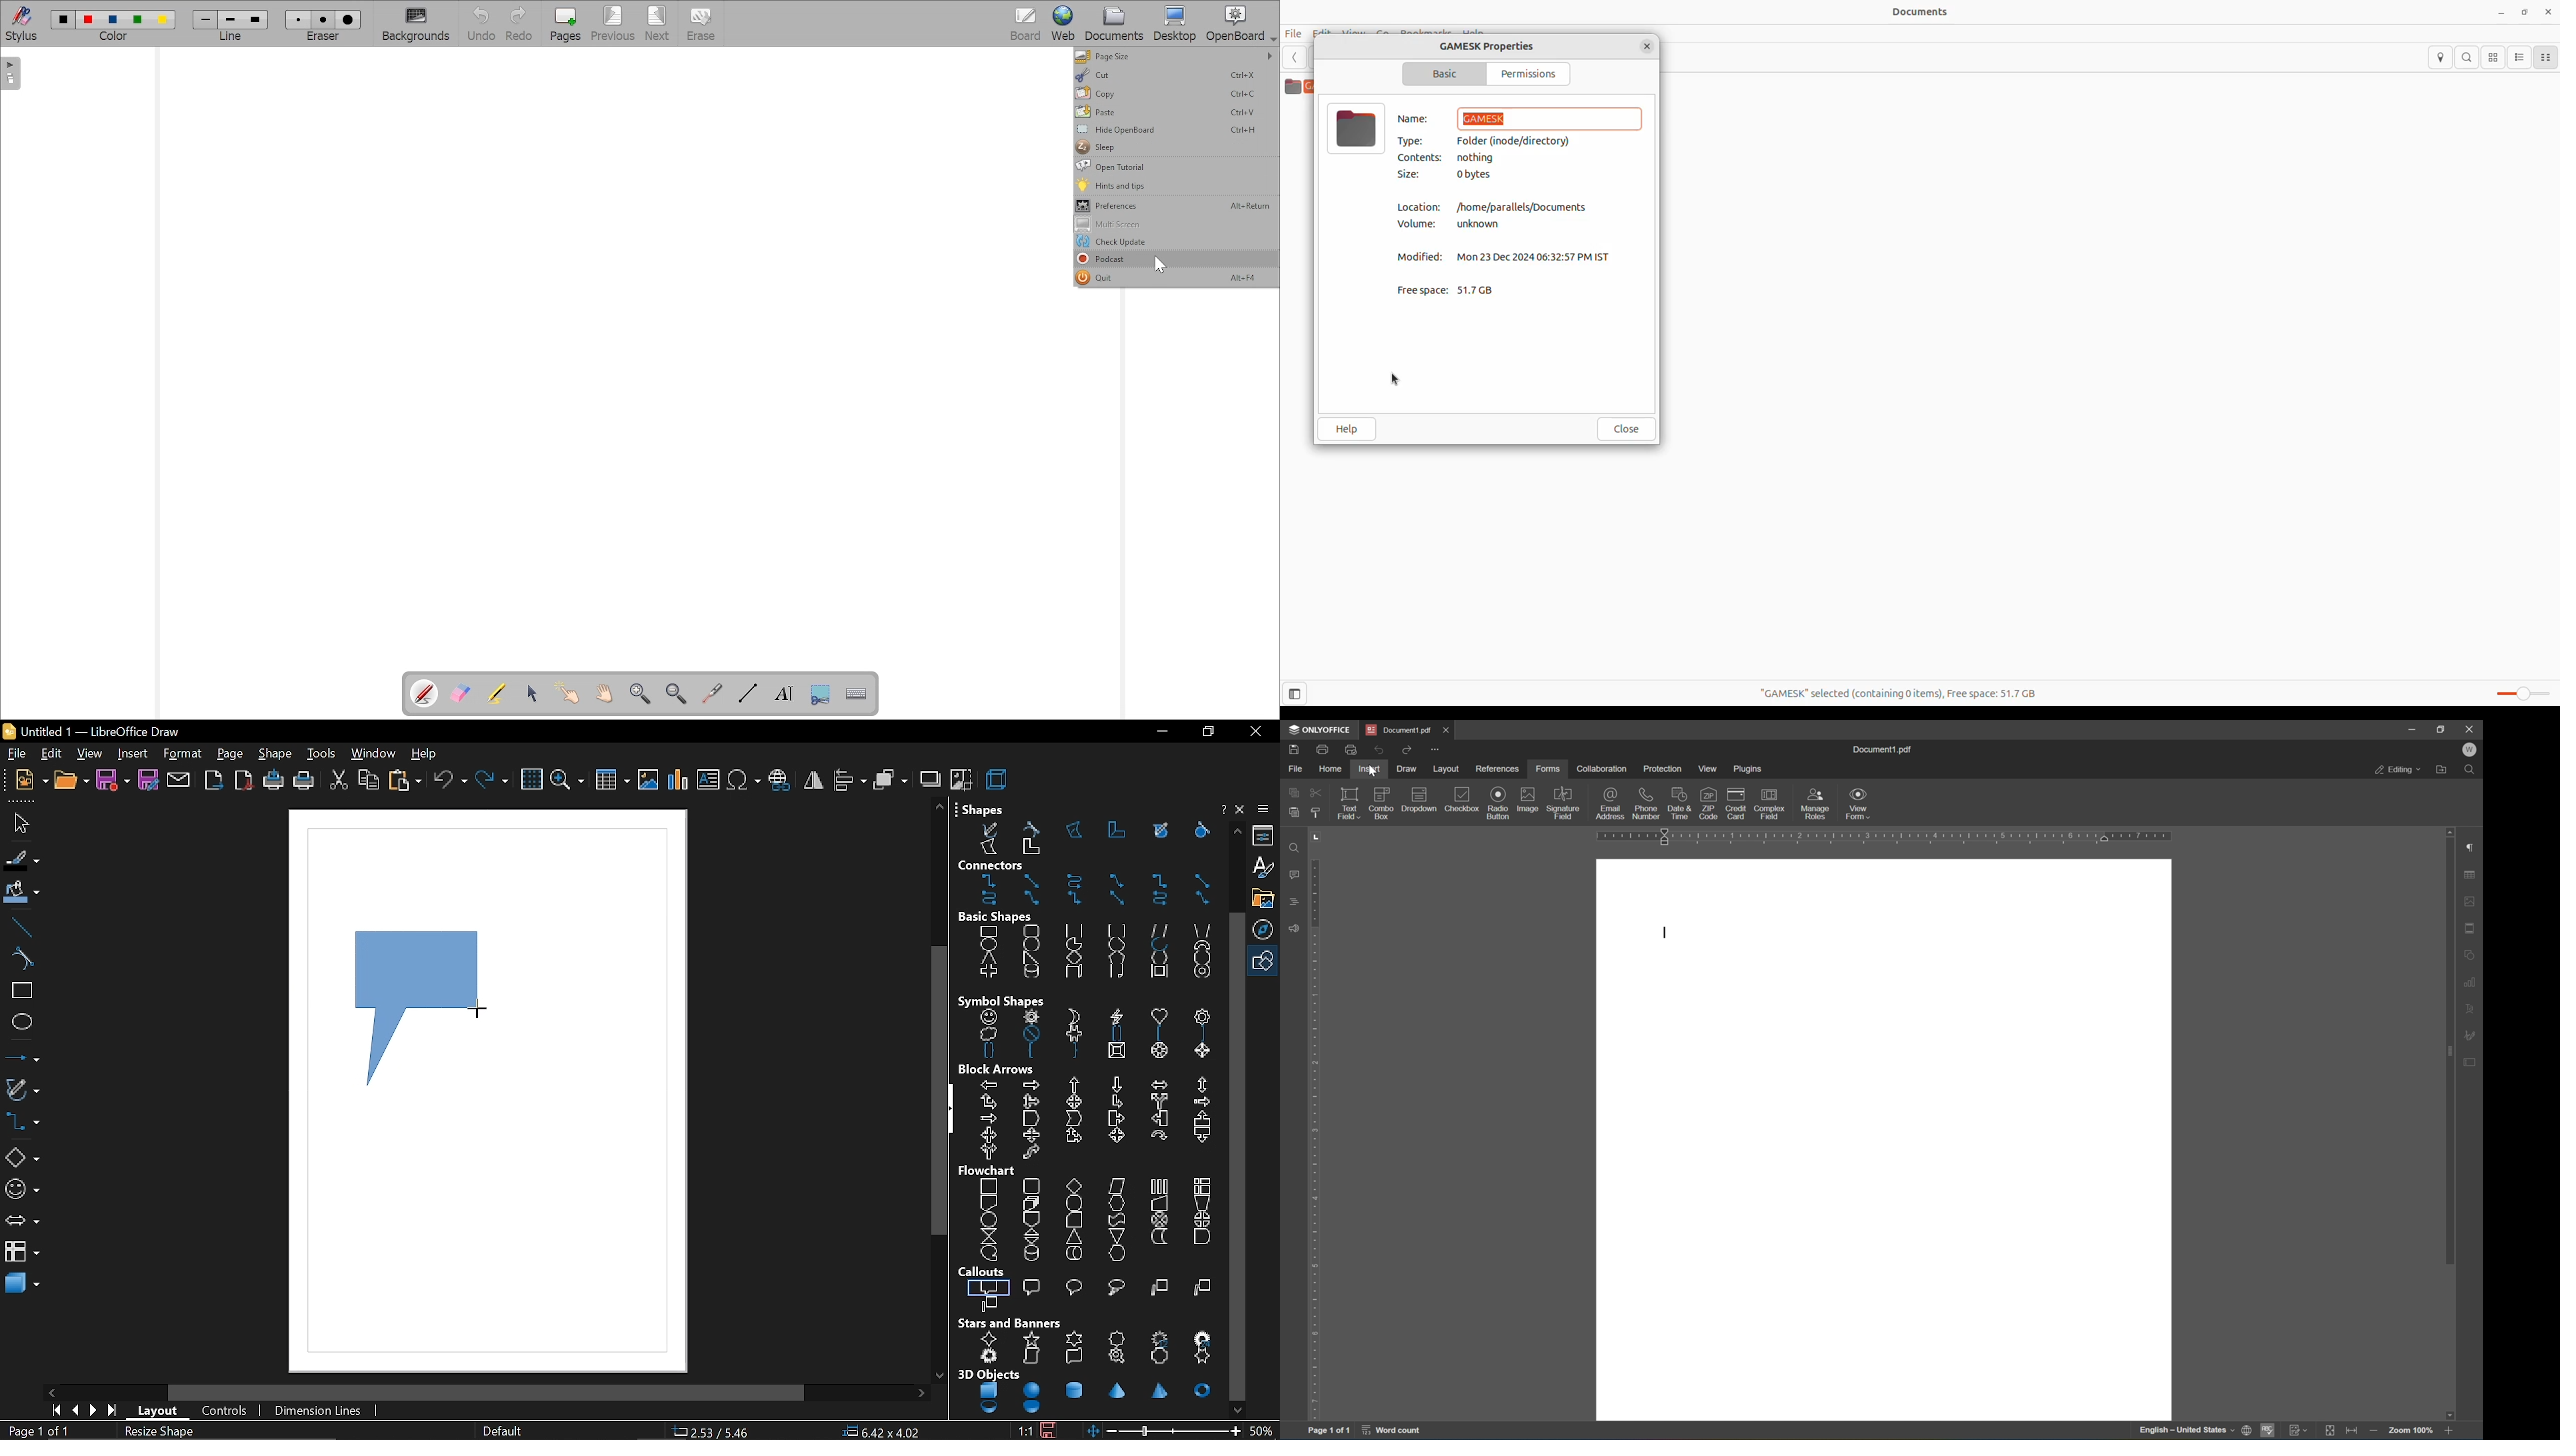  Describe the element at coordinates (324, 755) in the screenshot. I see `tools` at that location.